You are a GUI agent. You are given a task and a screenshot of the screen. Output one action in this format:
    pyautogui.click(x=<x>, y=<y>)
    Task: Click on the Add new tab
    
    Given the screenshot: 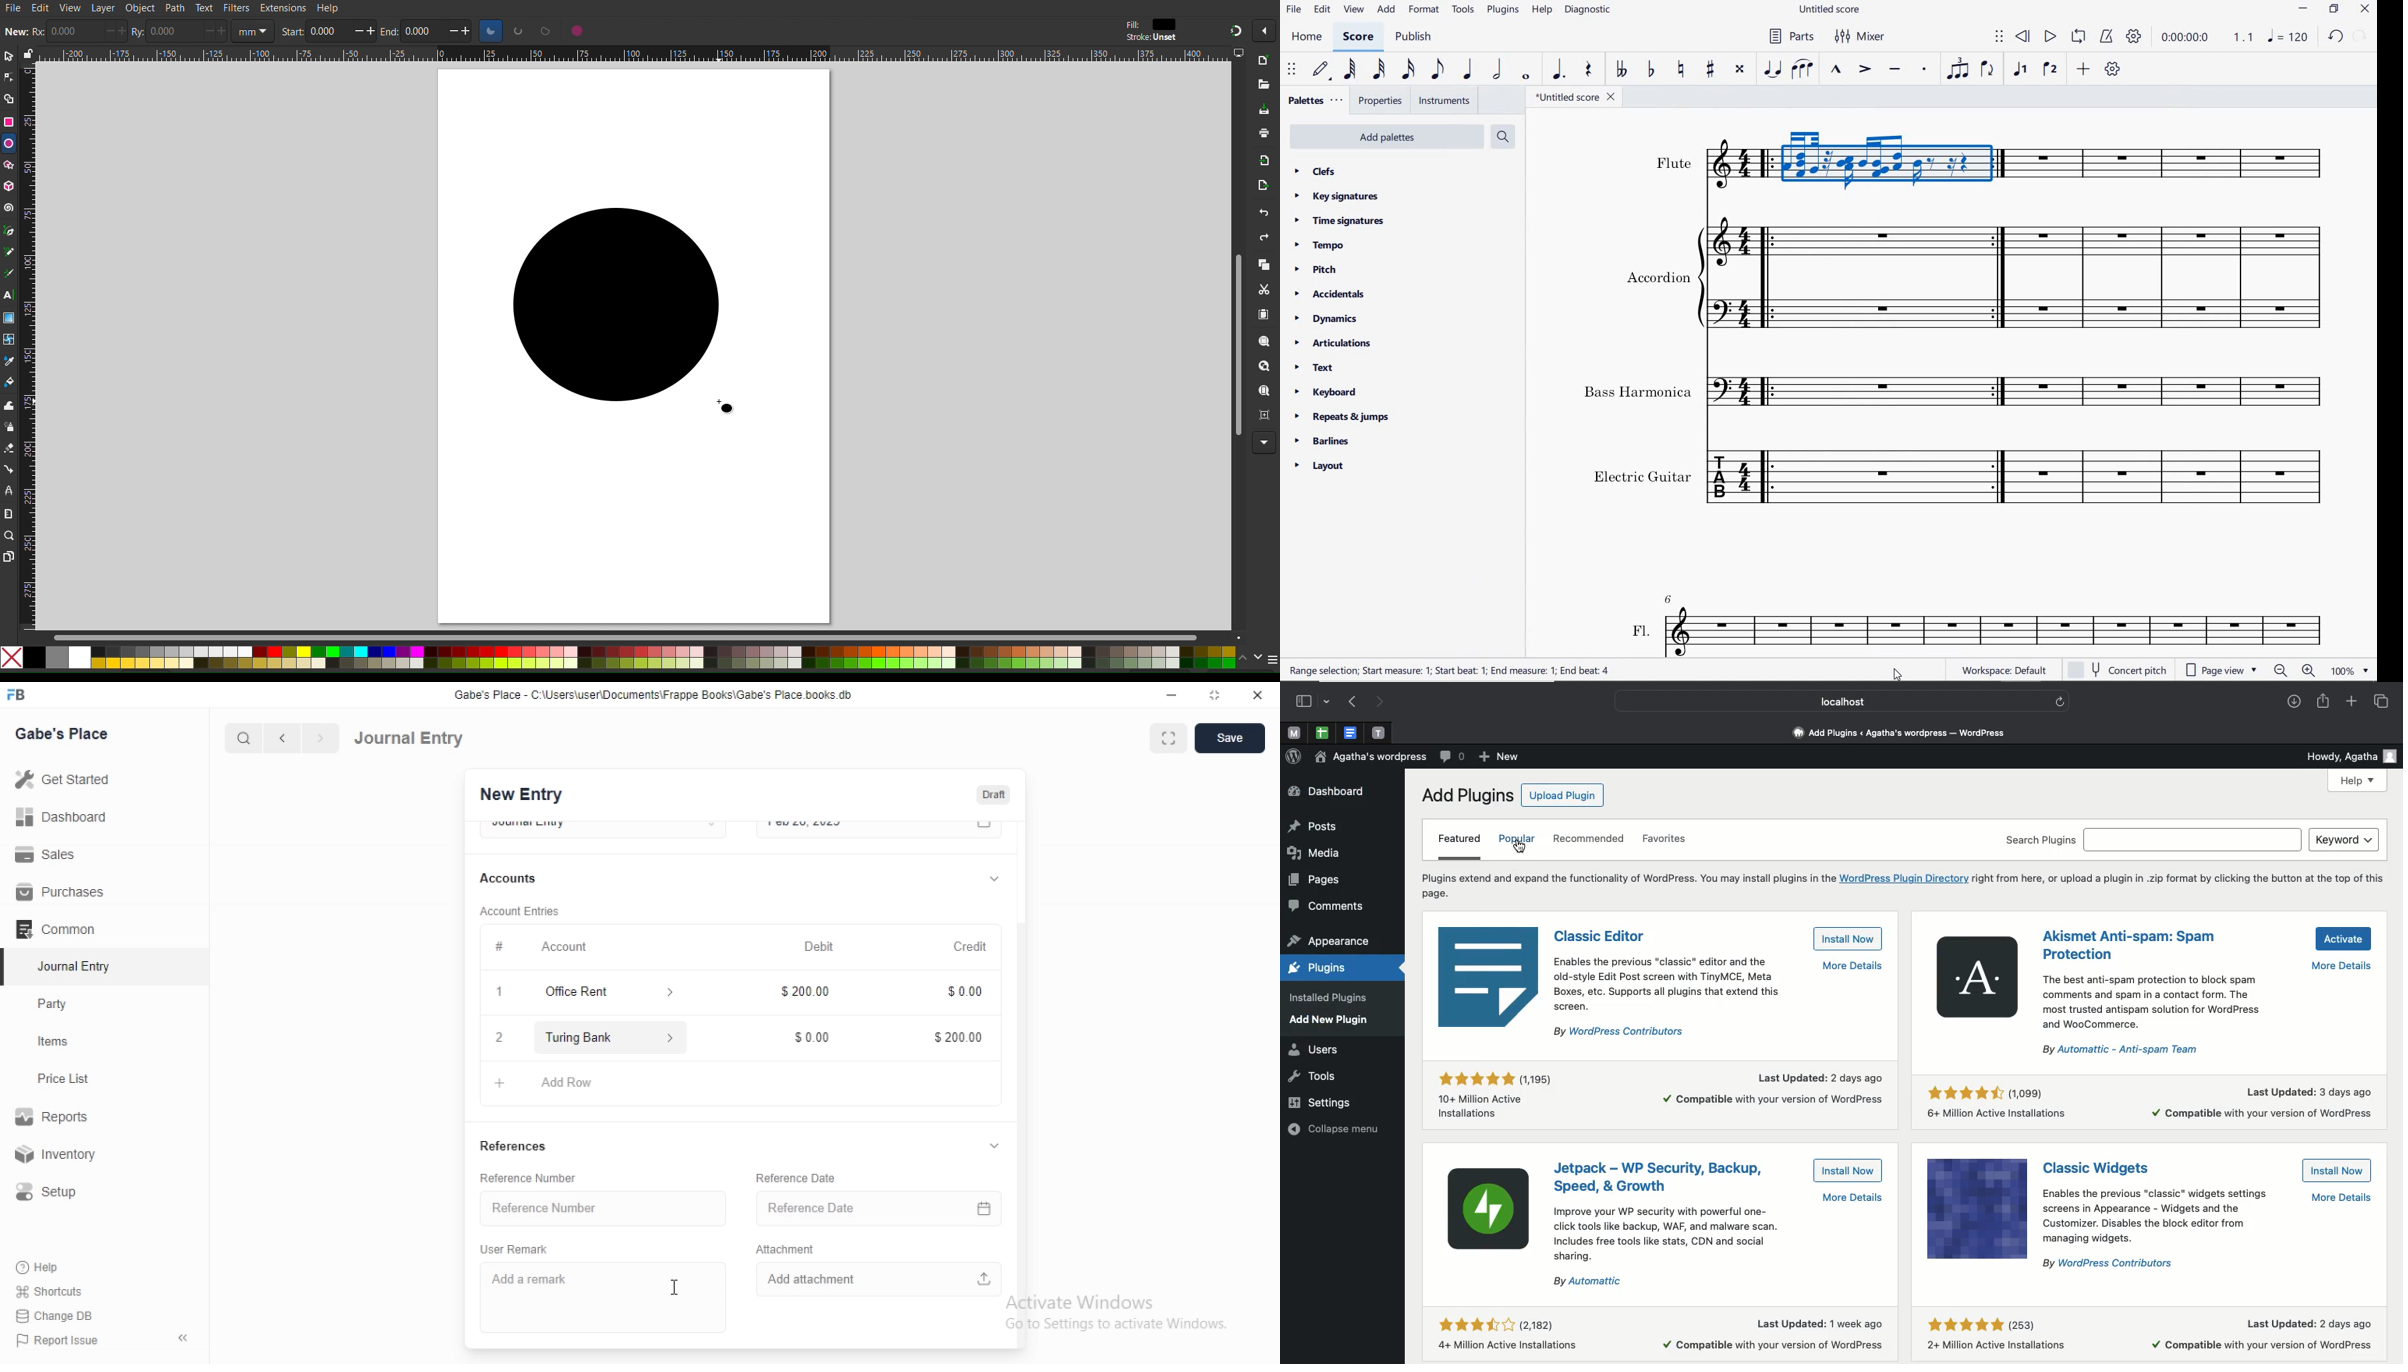 What is the action you would take?
    pyautogui.click(x=2352, y=702)
    